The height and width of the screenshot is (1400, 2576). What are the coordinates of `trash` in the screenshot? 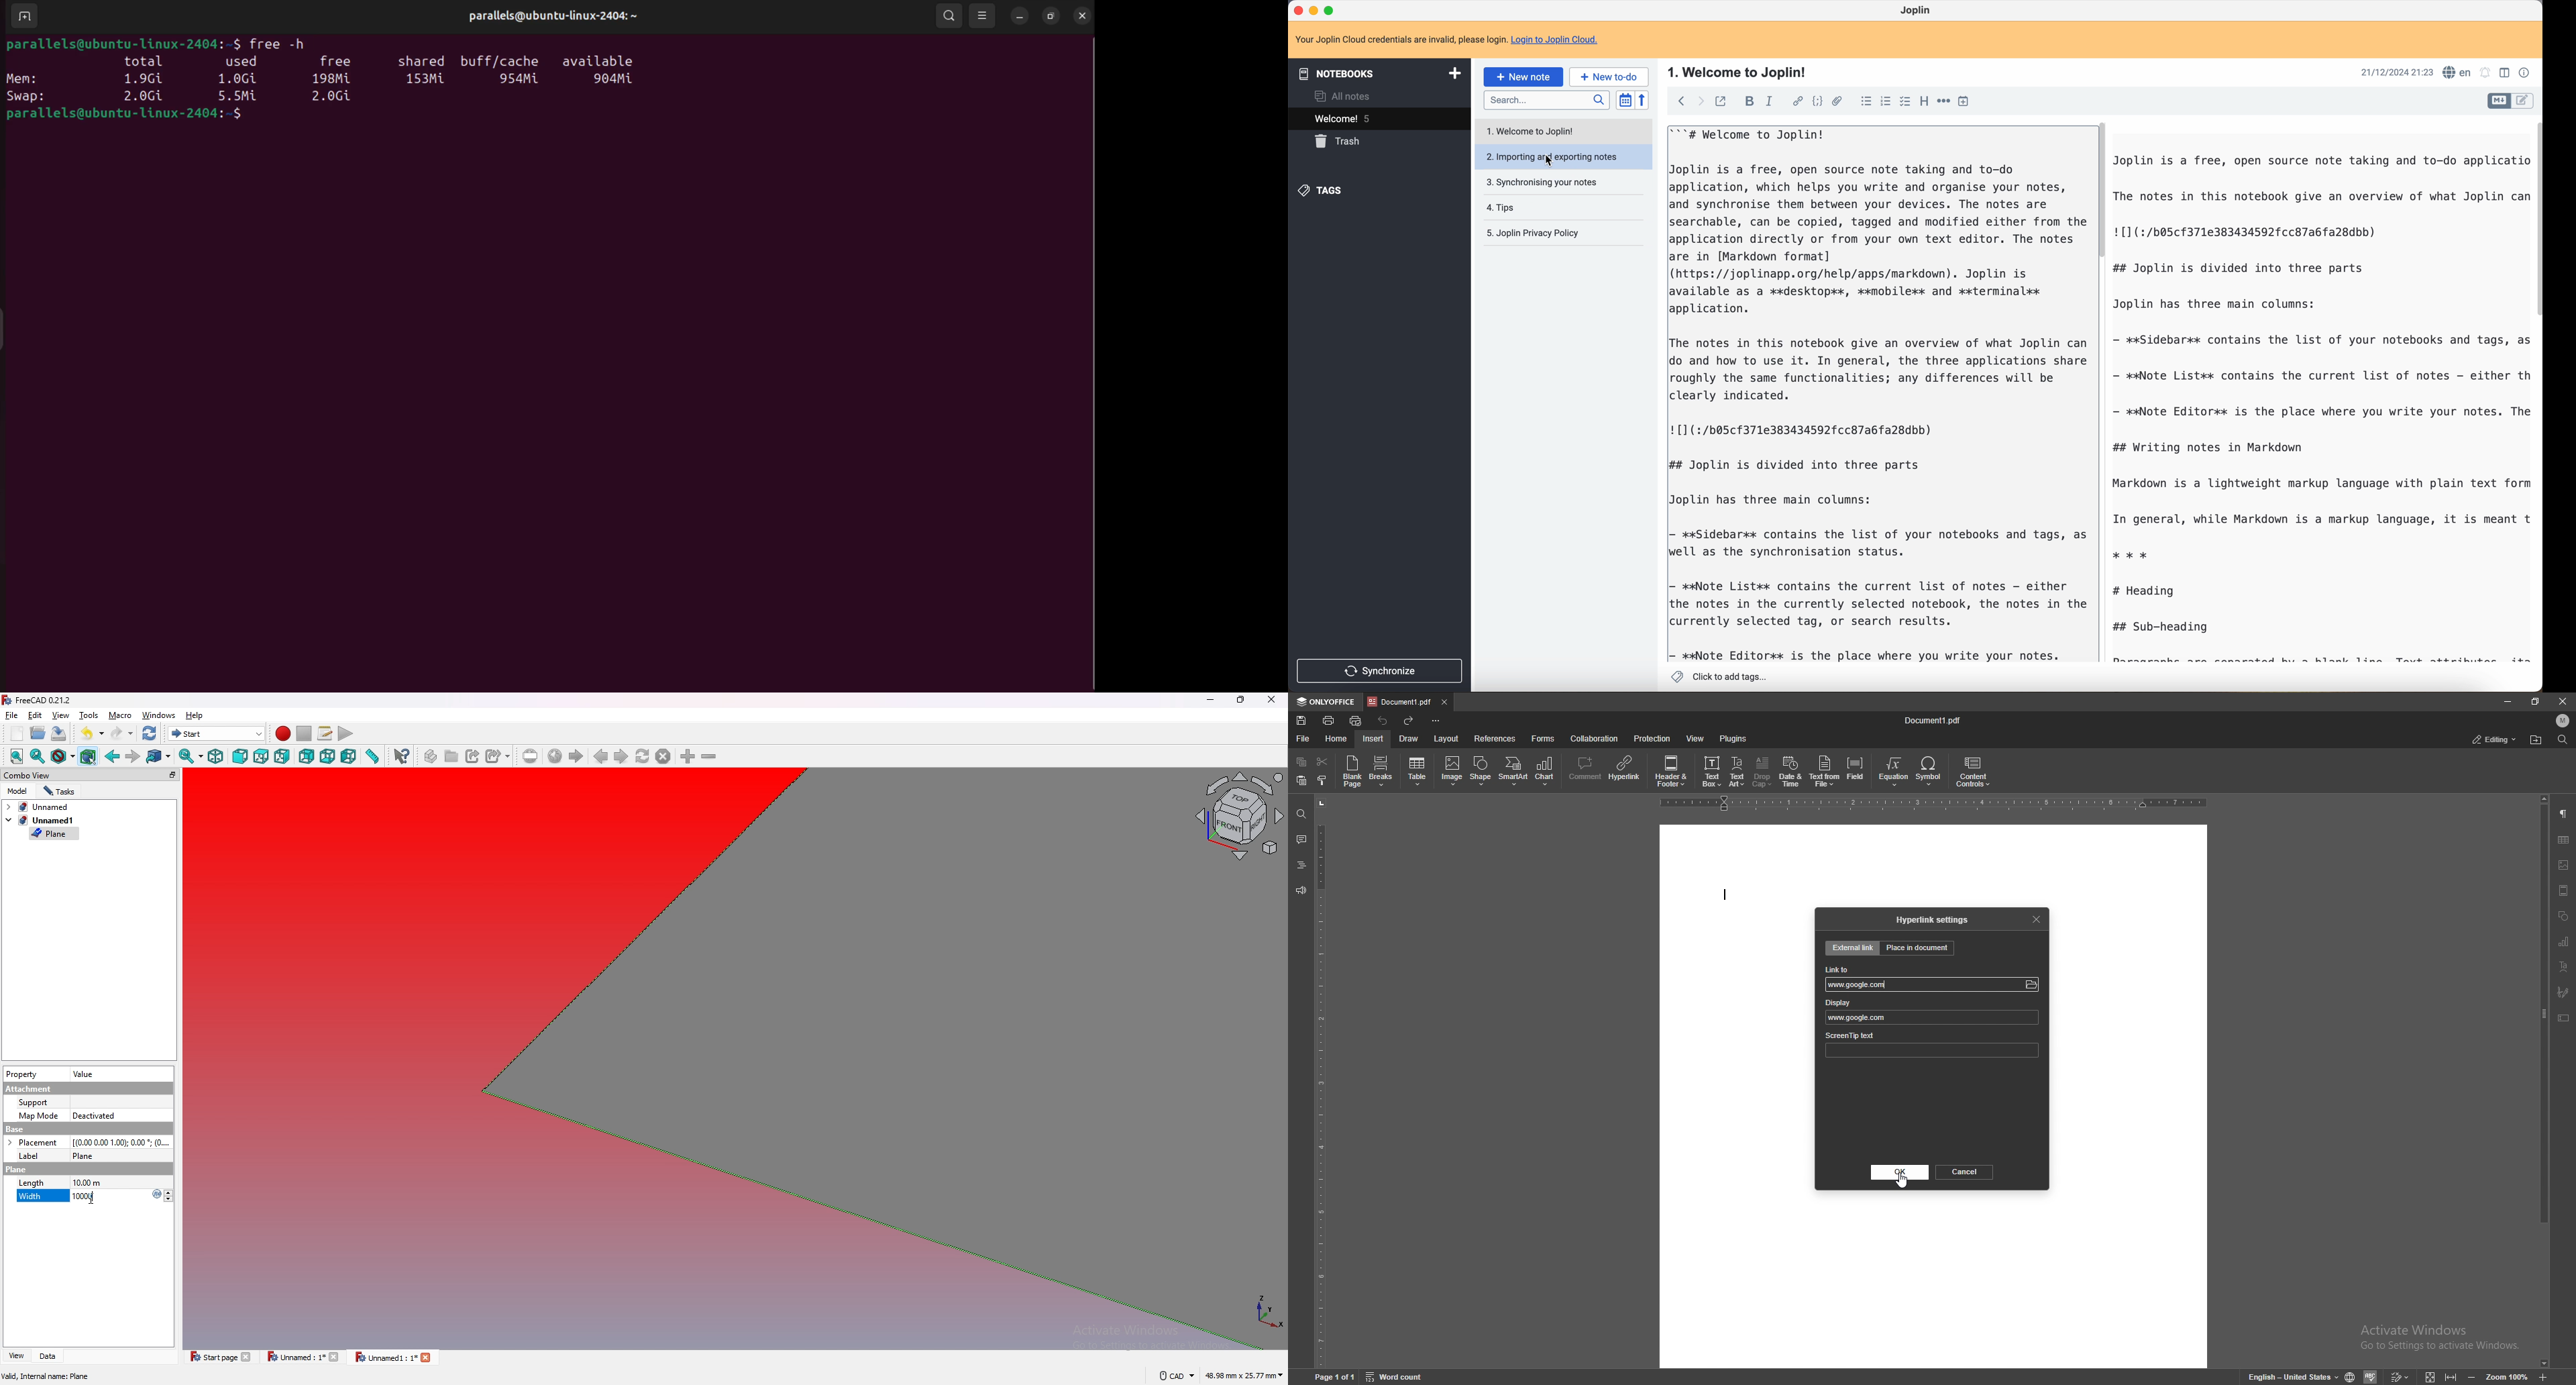 It's located at (1340, 142).